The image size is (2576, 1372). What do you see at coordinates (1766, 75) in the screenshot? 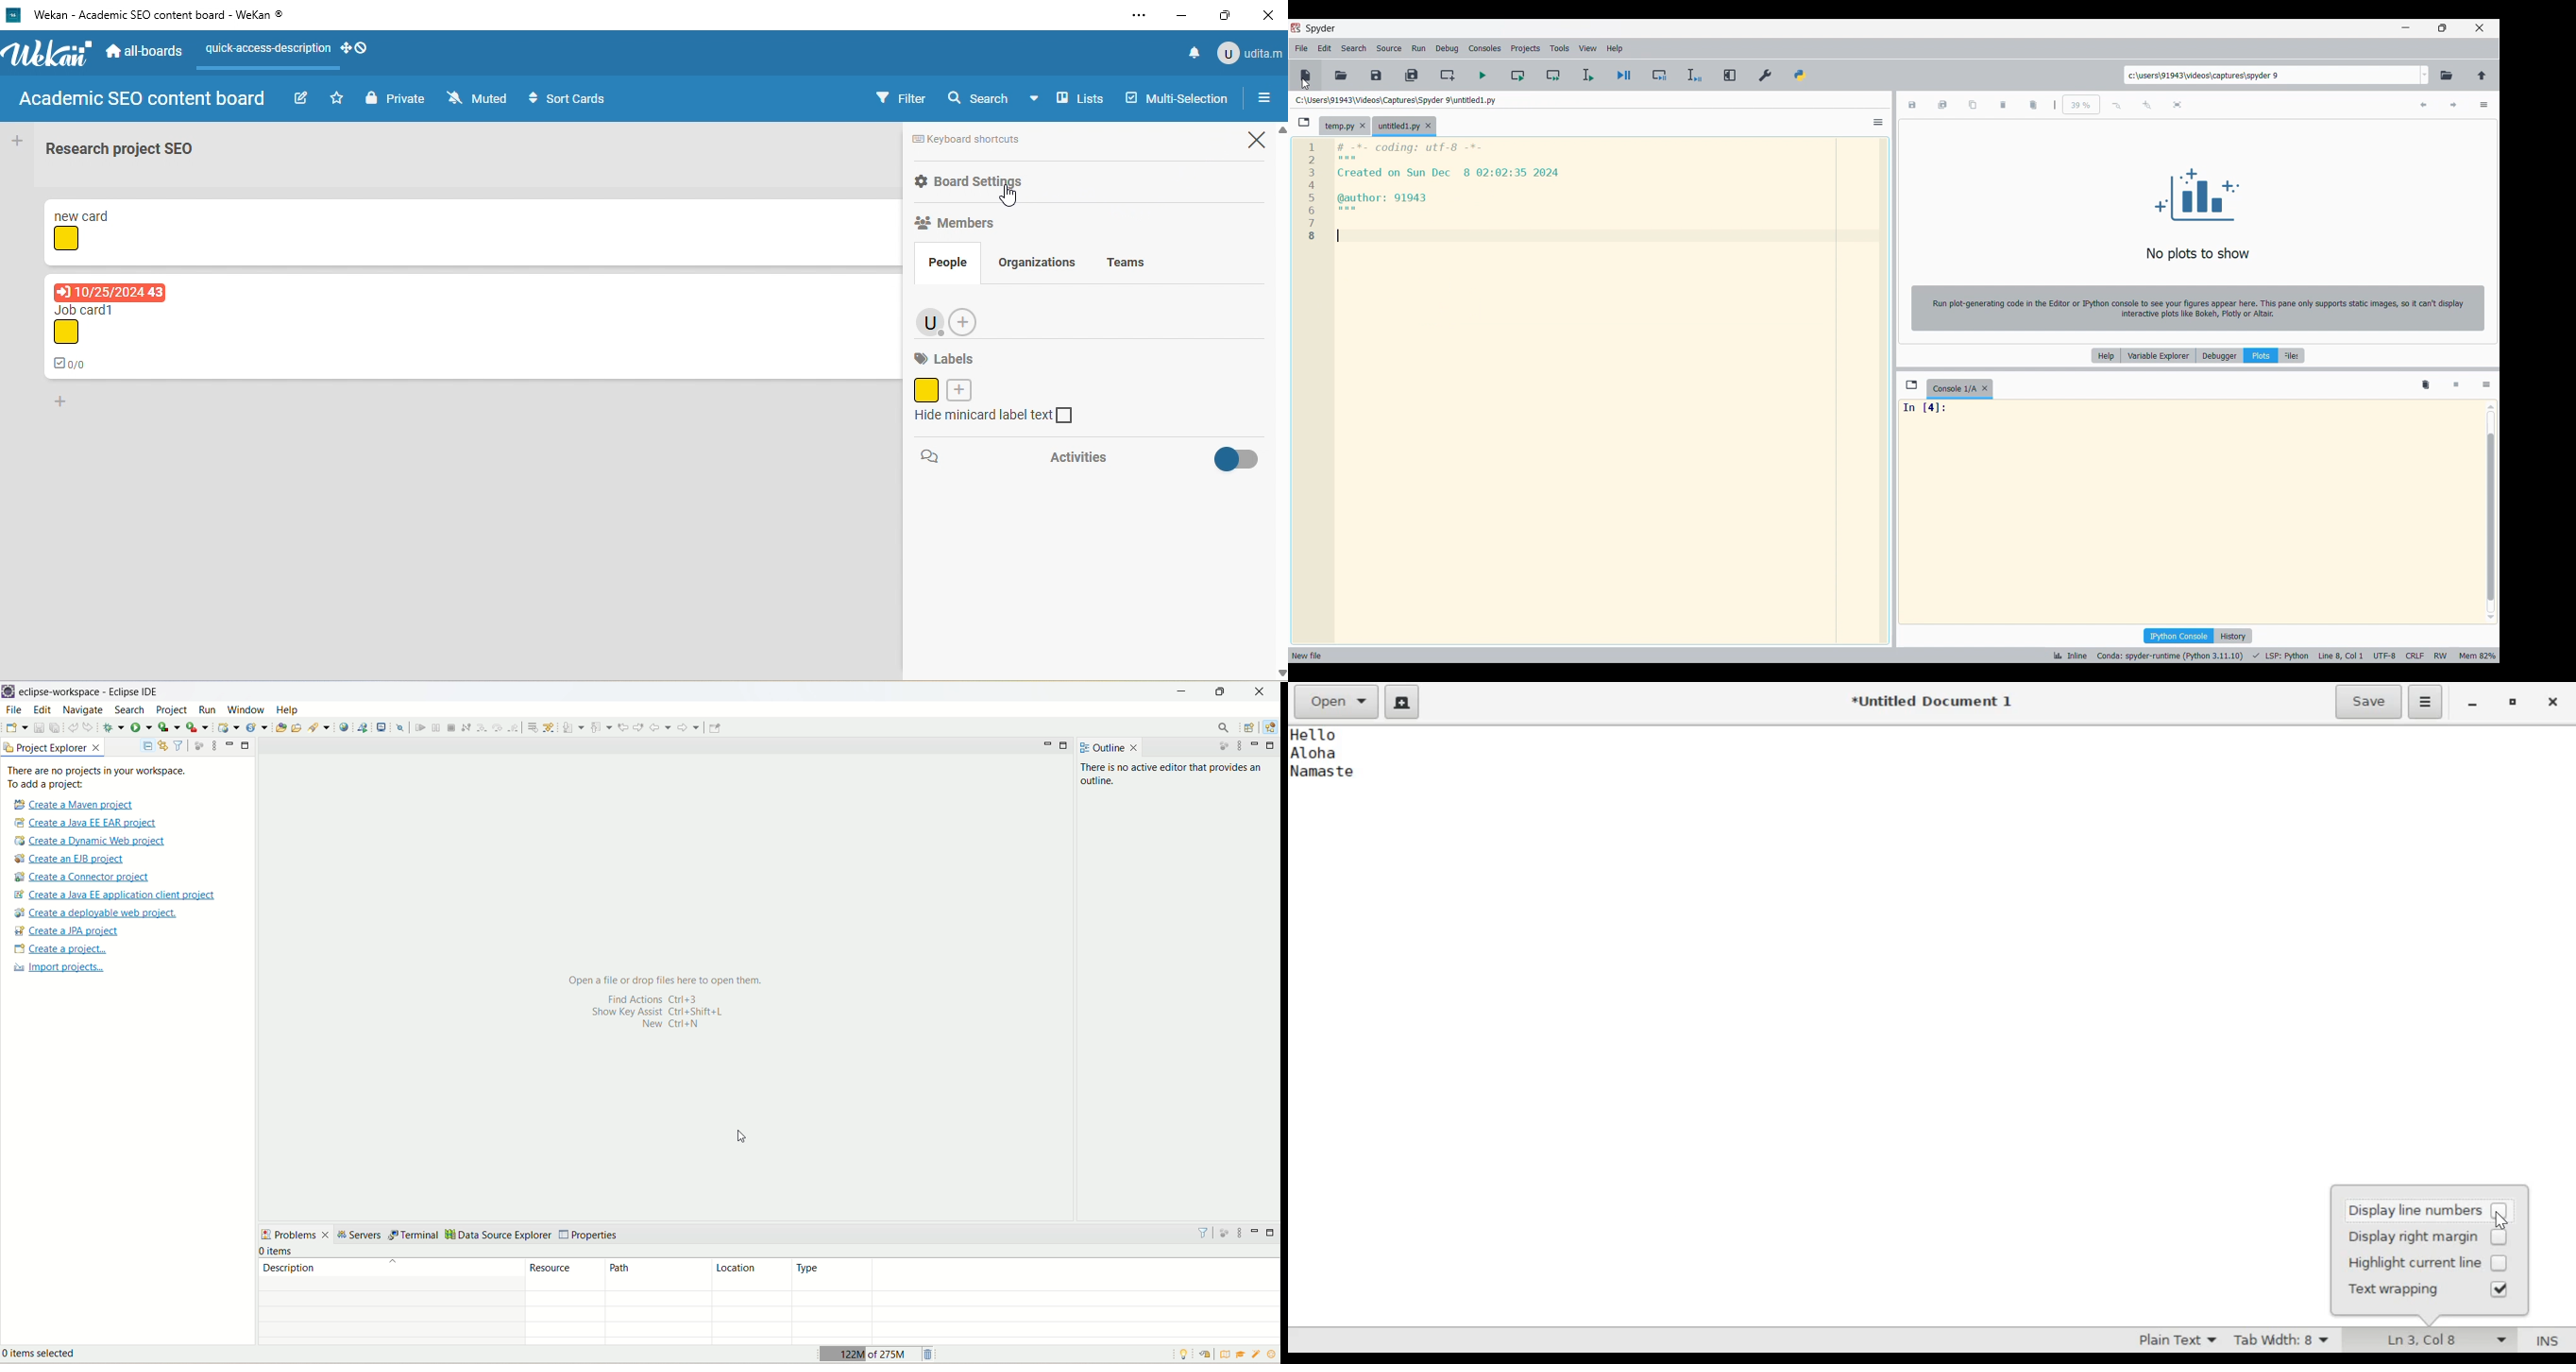
I see `Preferences` at bounding box center [1766, 75].